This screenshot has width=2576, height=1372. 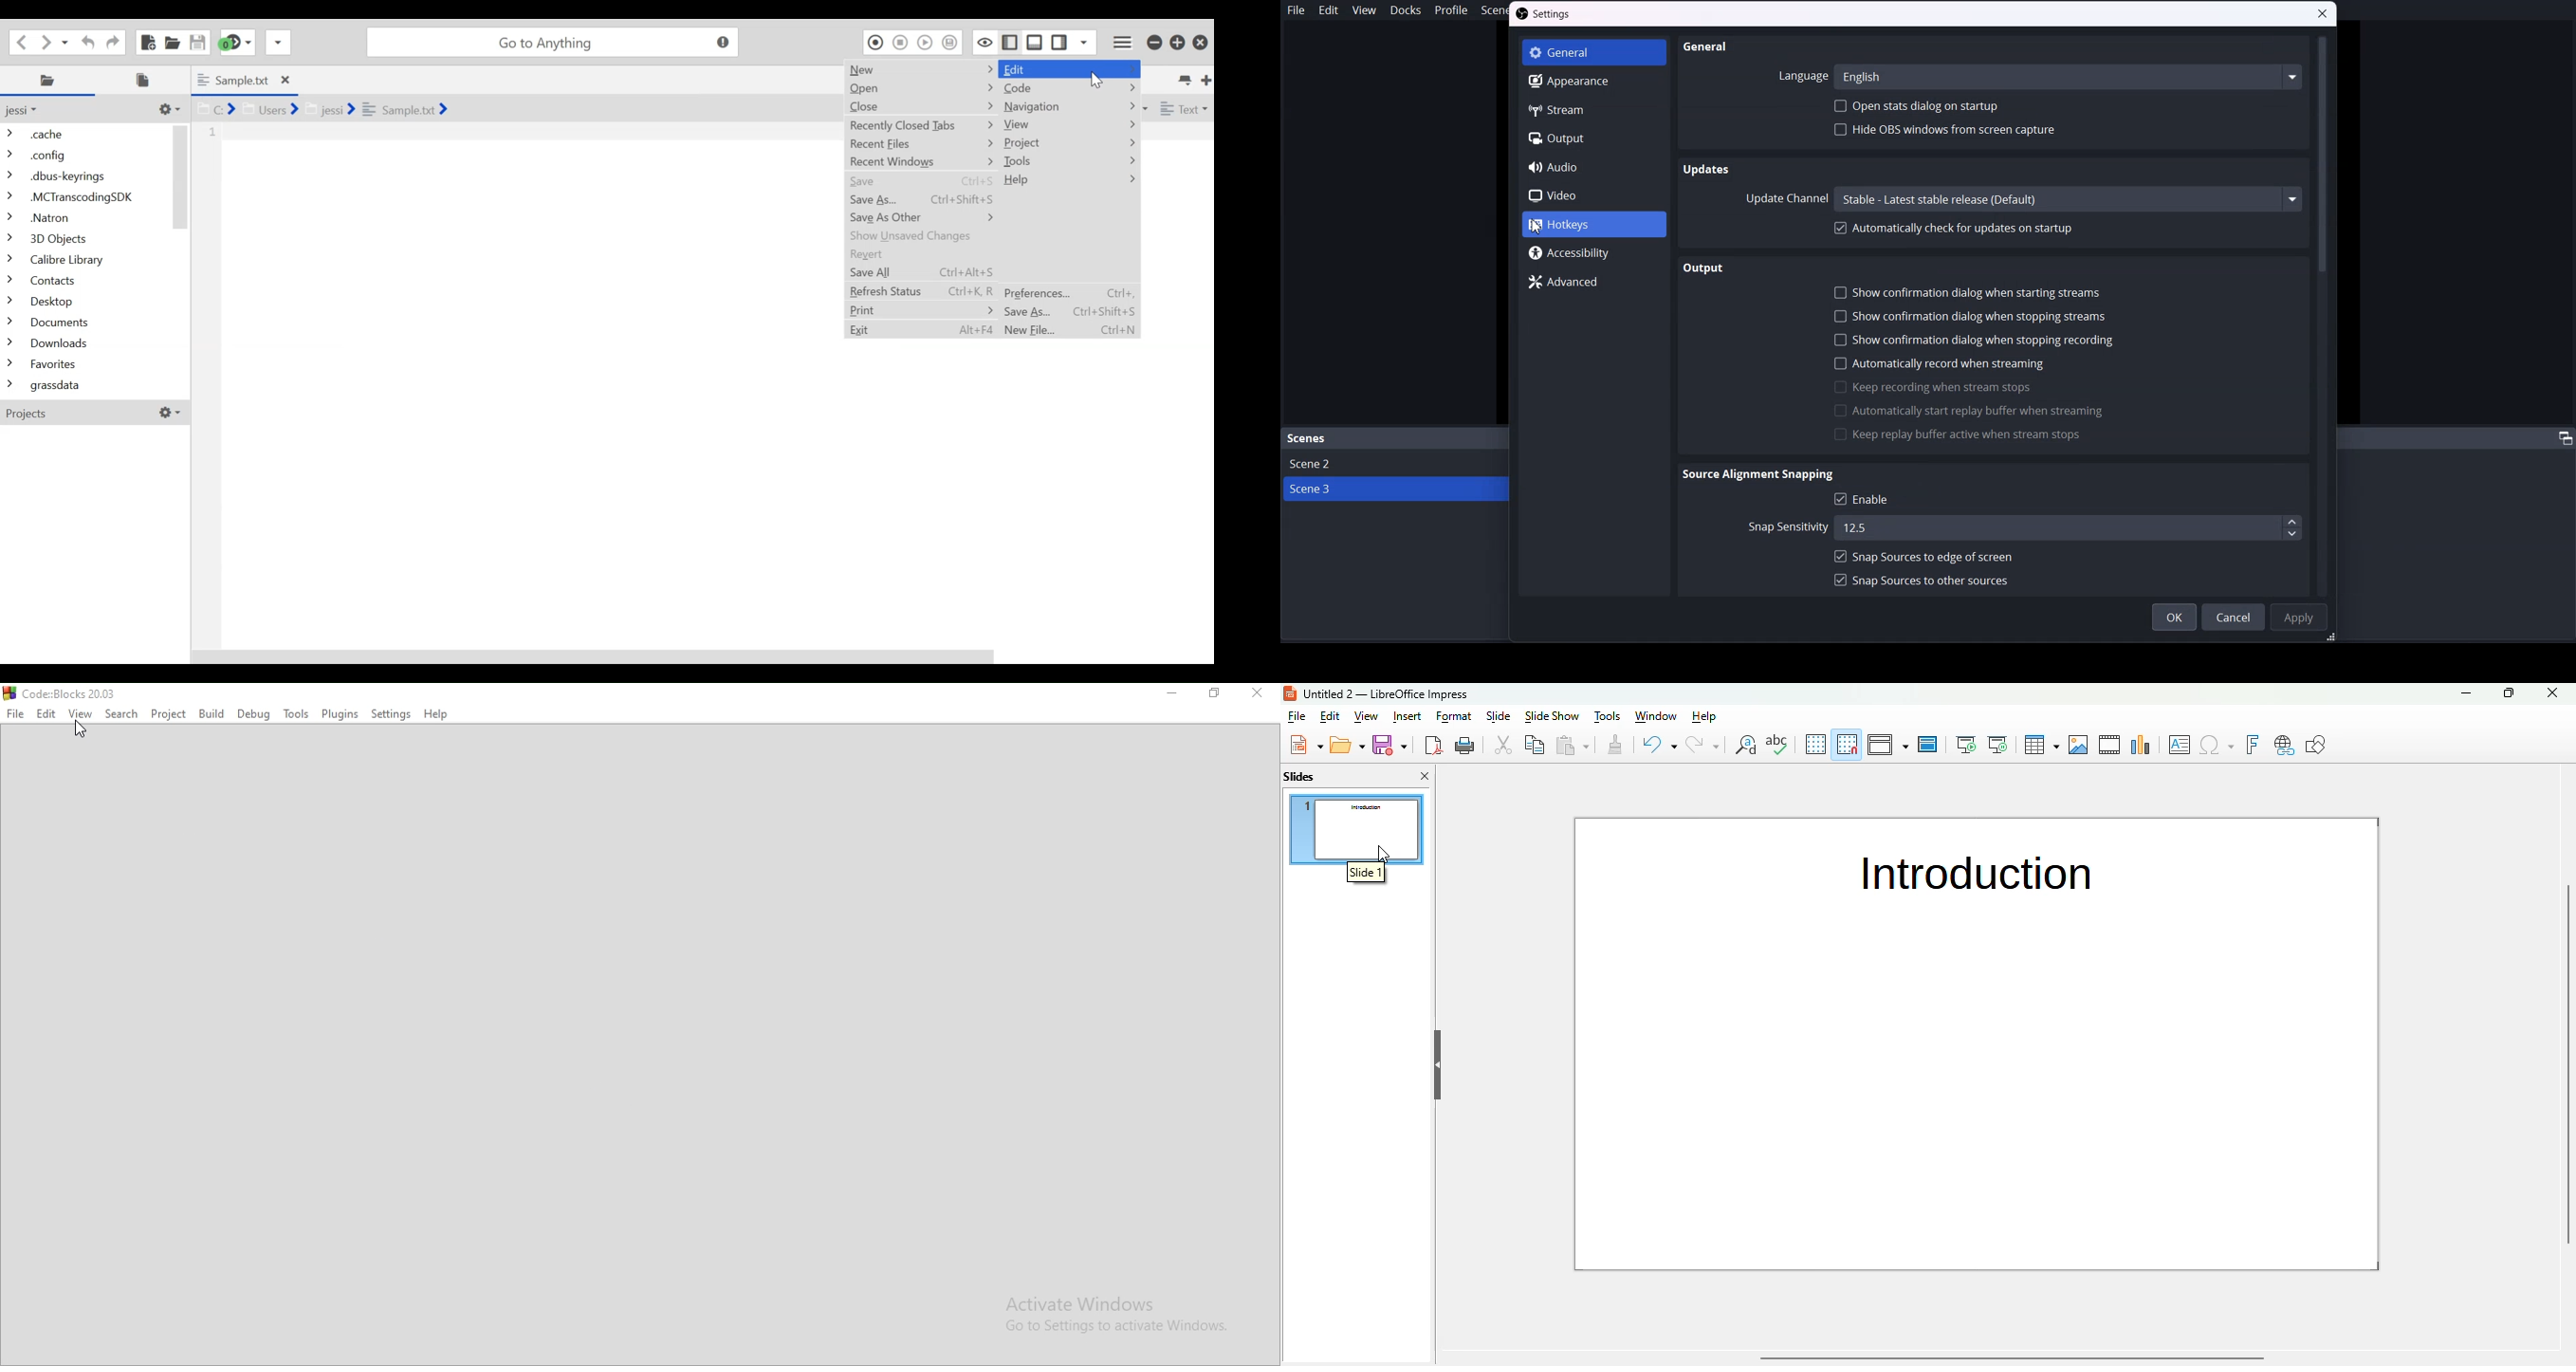 What do you see at coordinates (1921, 557) in the screenshot?
I see `snap source to edge off screen` at bounding box center [1921, 557].